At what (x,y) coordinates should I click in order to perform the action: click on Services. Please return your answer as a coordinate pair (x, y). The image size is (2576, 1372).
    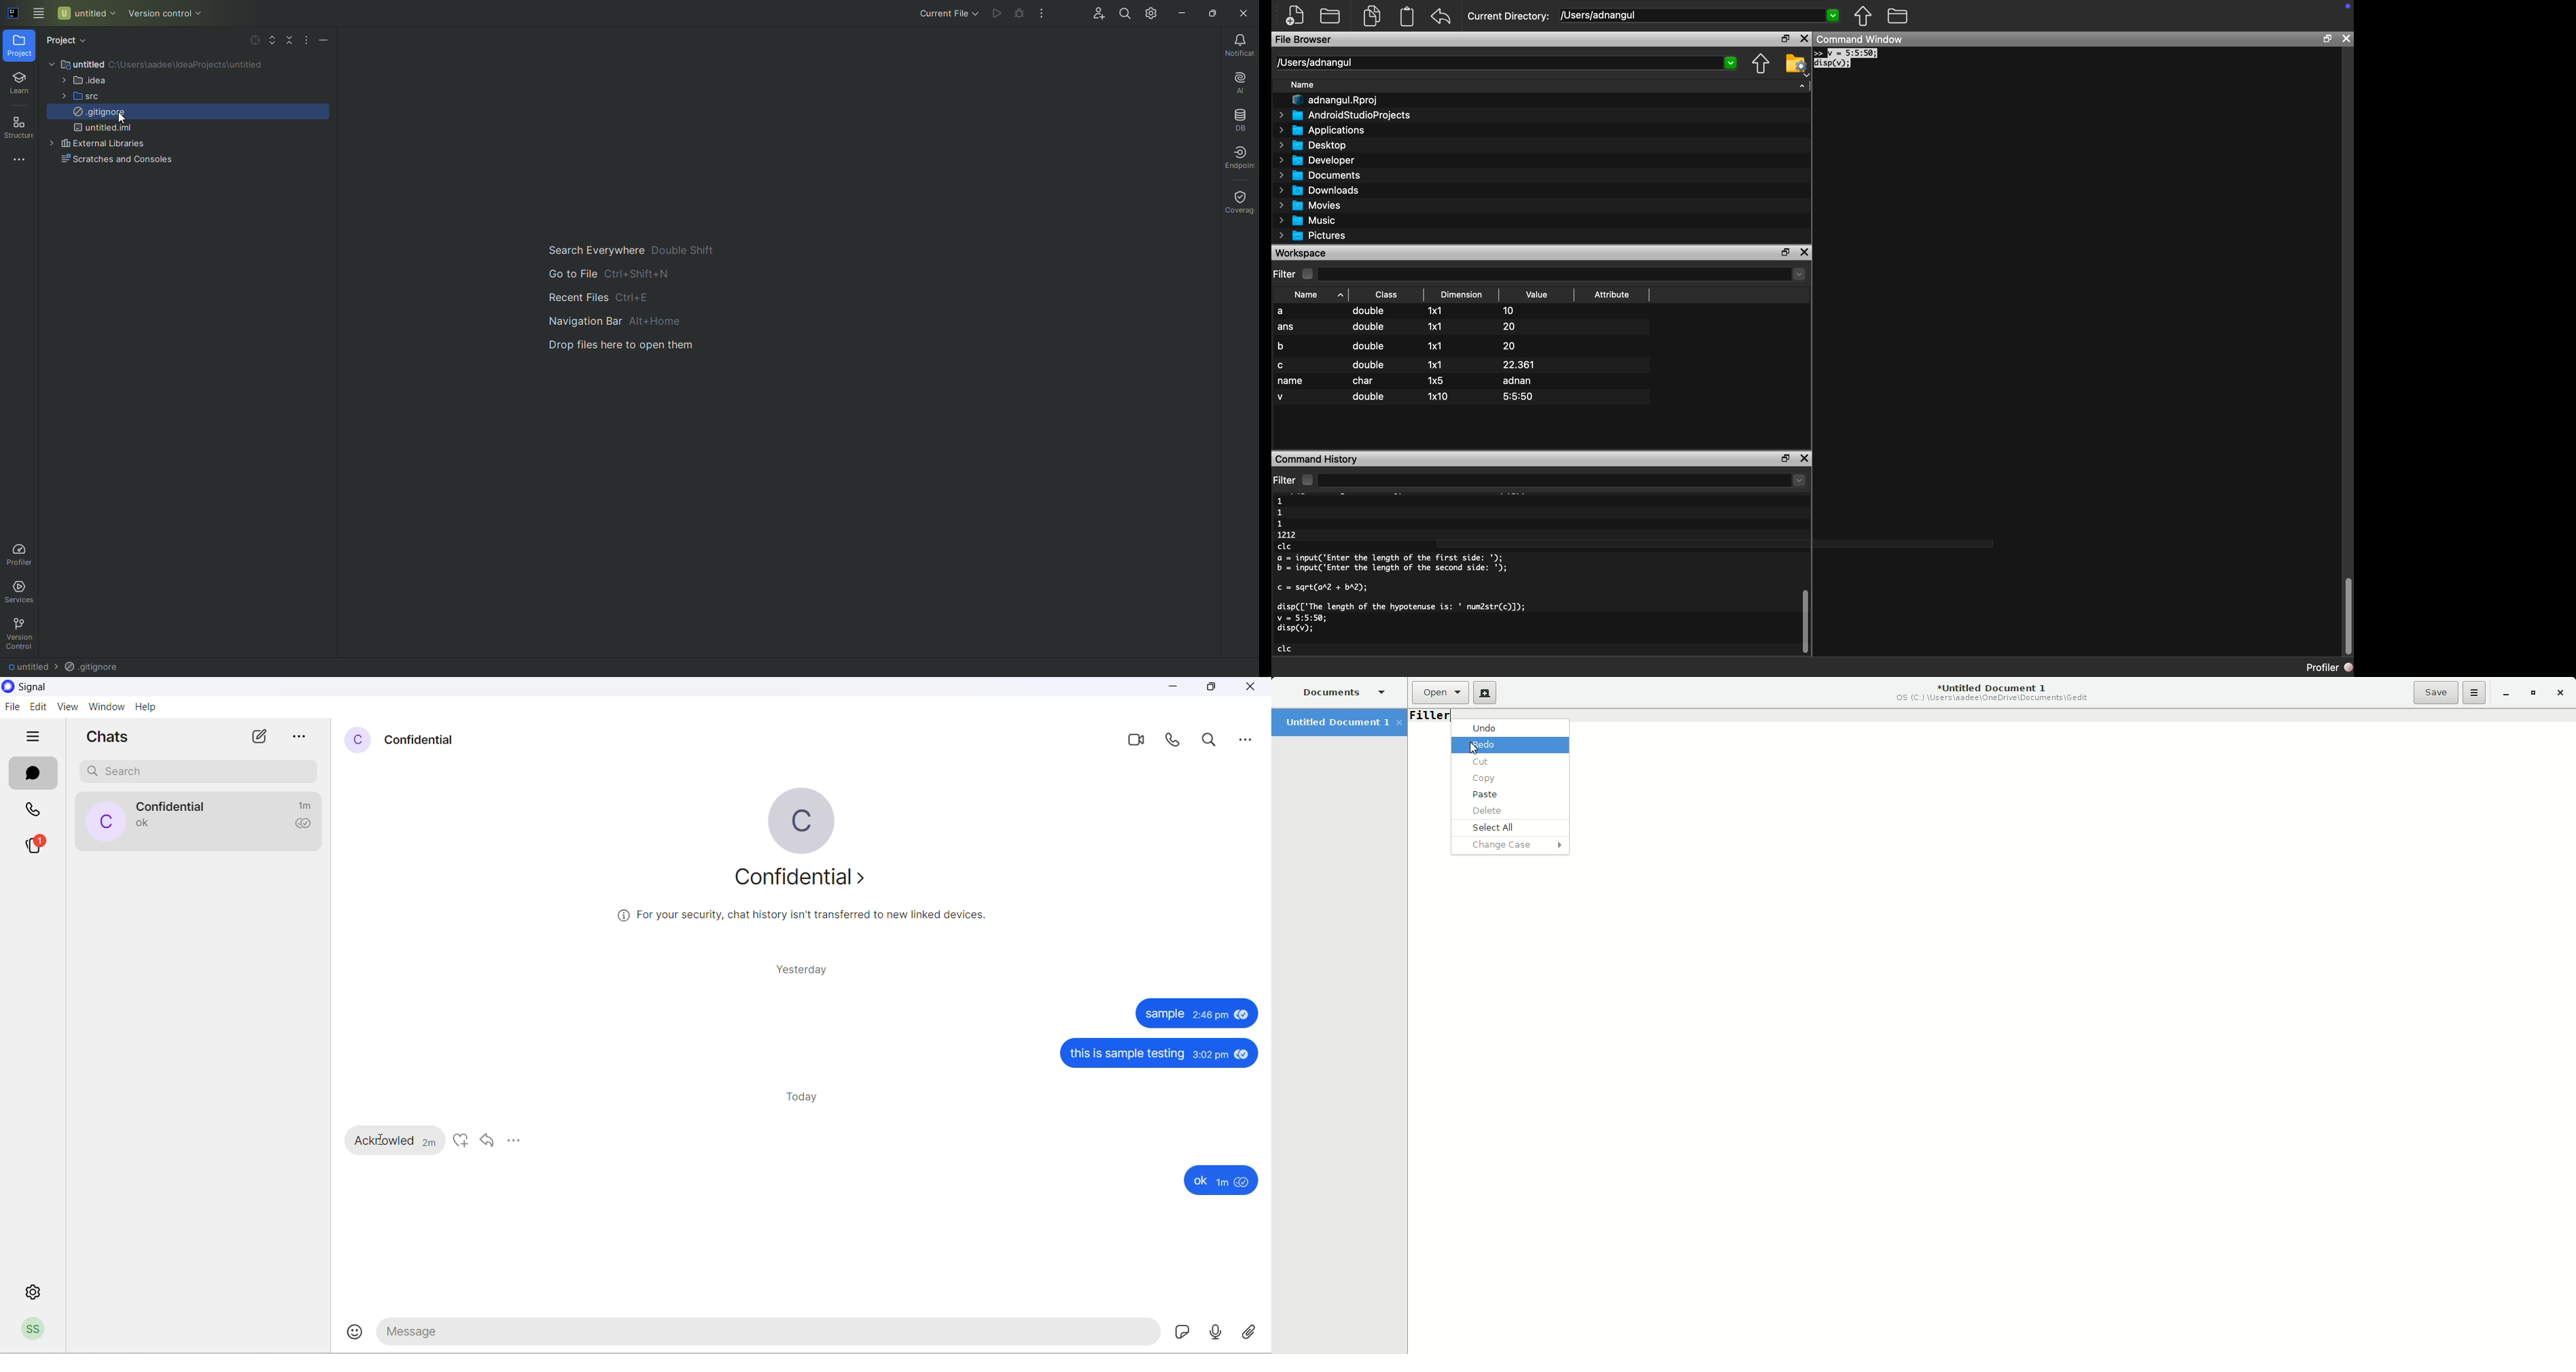
    Looking at the image, I should click on (24, 592).